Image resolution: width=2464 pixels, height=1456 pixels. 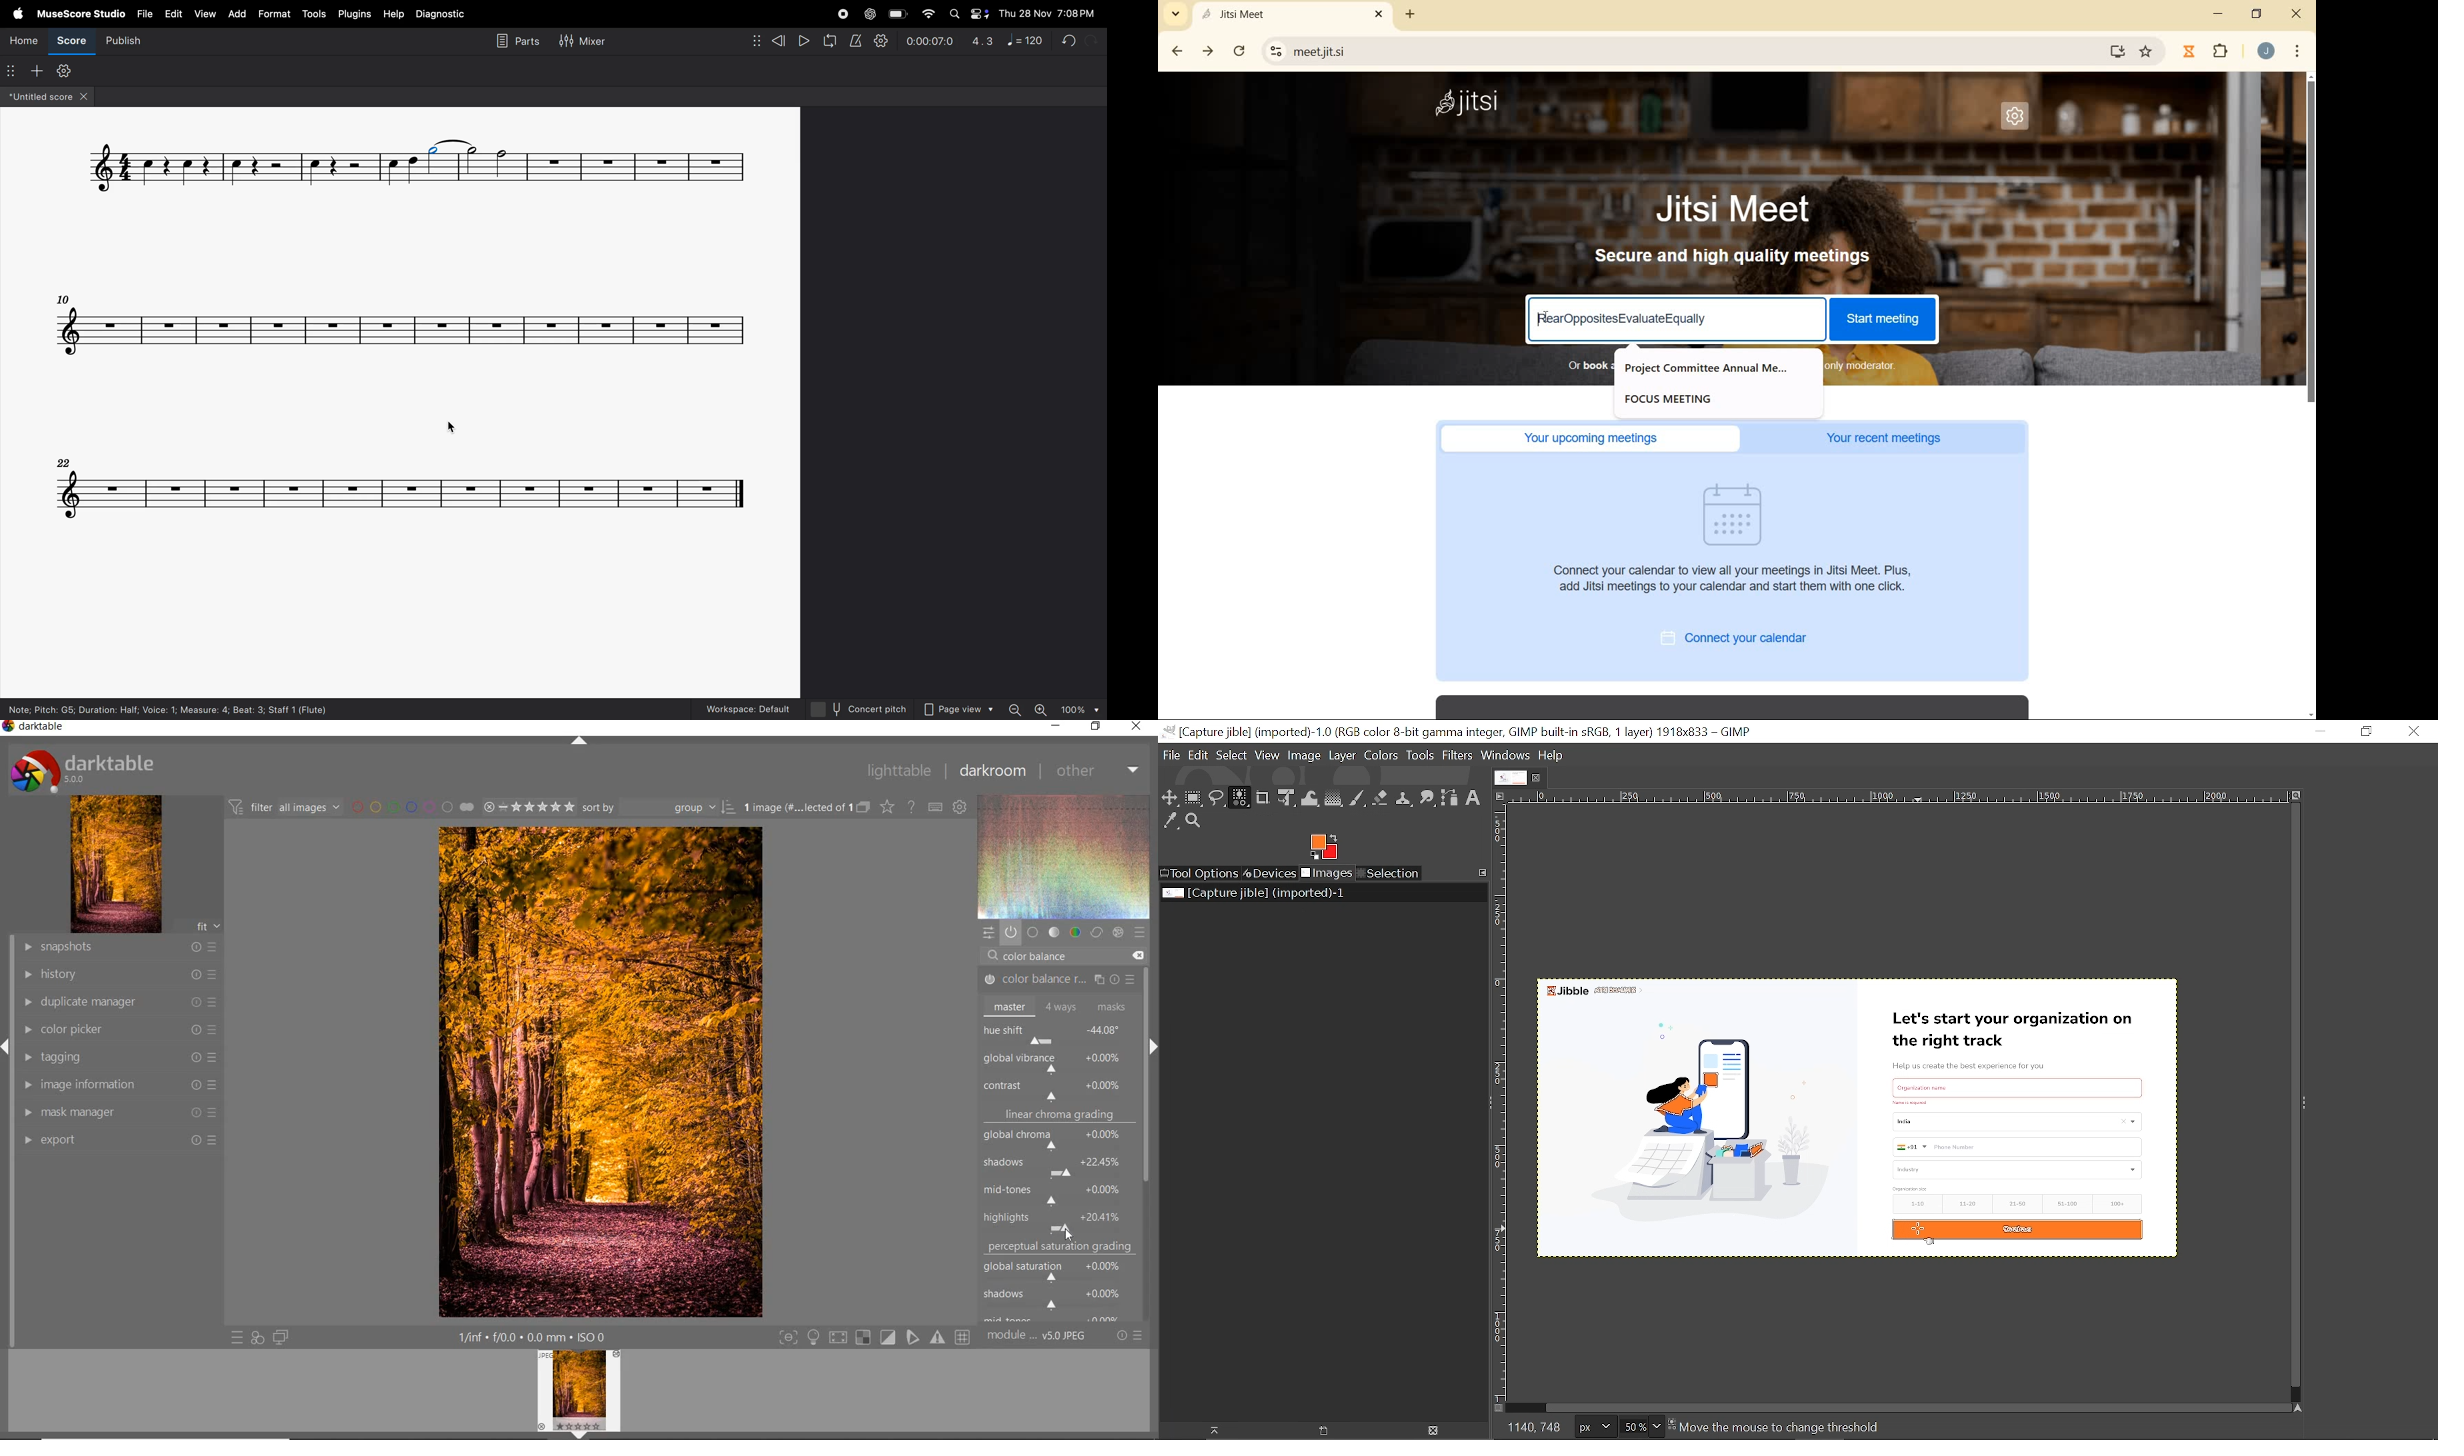 I want to click on color , so click(x=1074, y=932).